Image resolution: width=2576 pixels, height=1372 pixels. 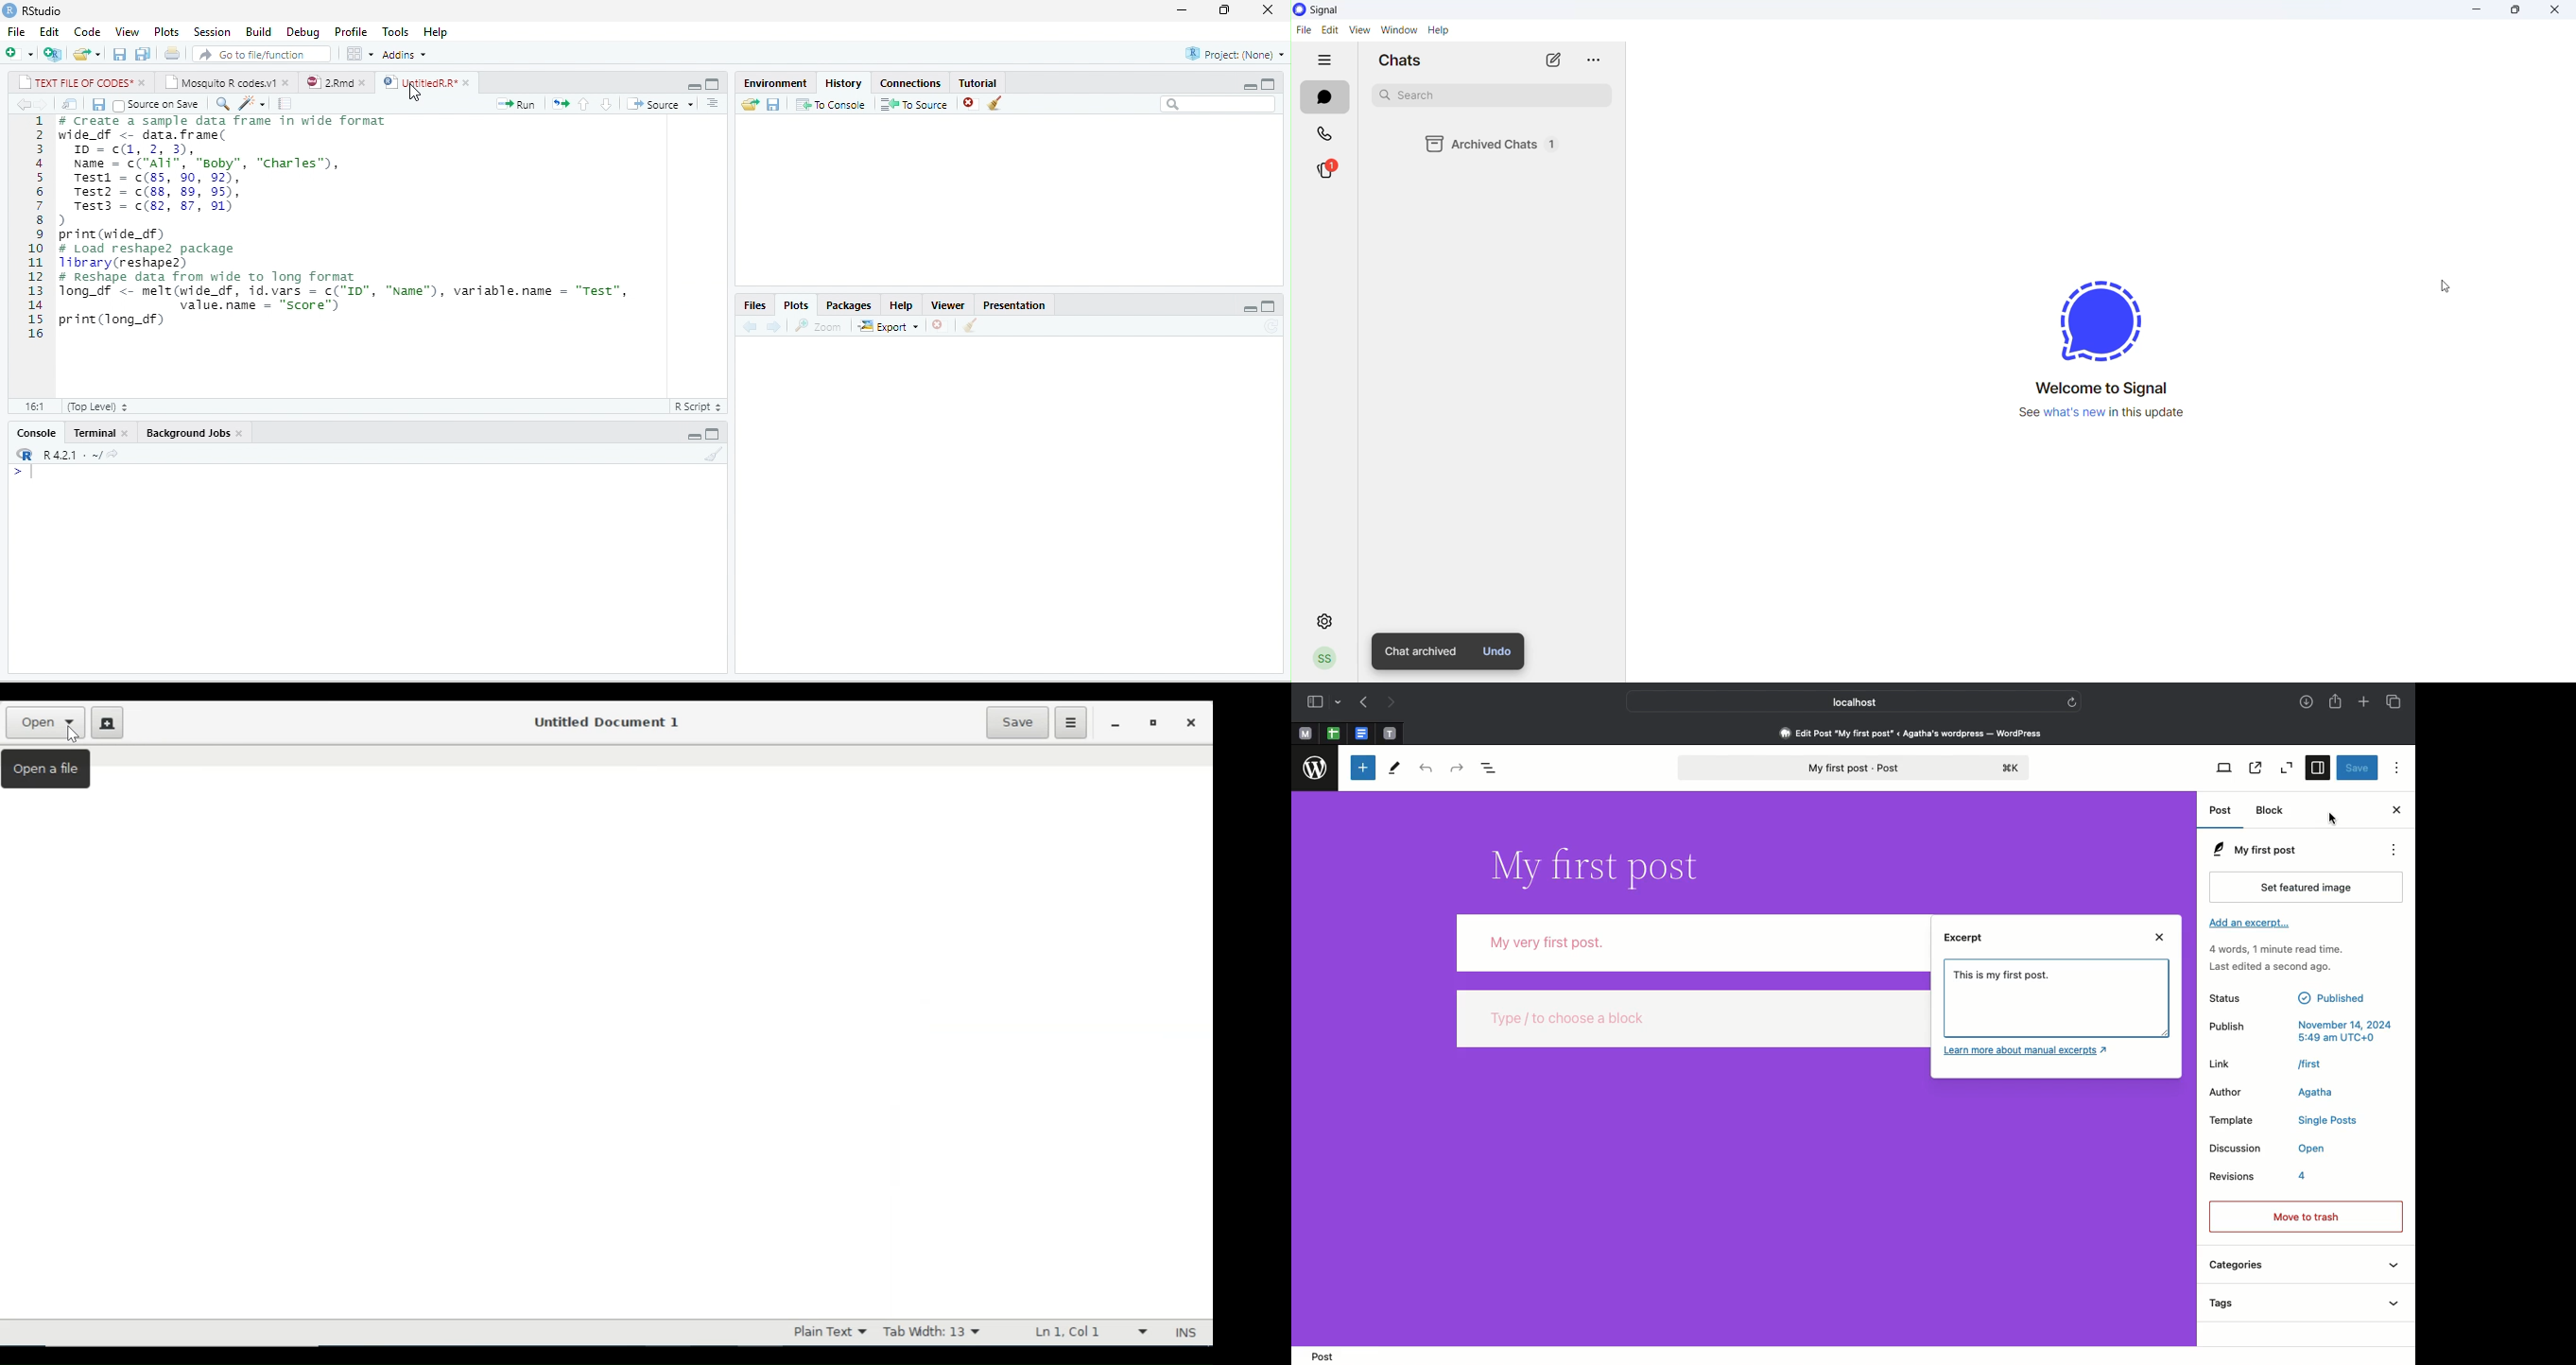 What do you see at coordinates (797, 305) in the screenshot?
I see `Plots` at bounding box center [797, 305].